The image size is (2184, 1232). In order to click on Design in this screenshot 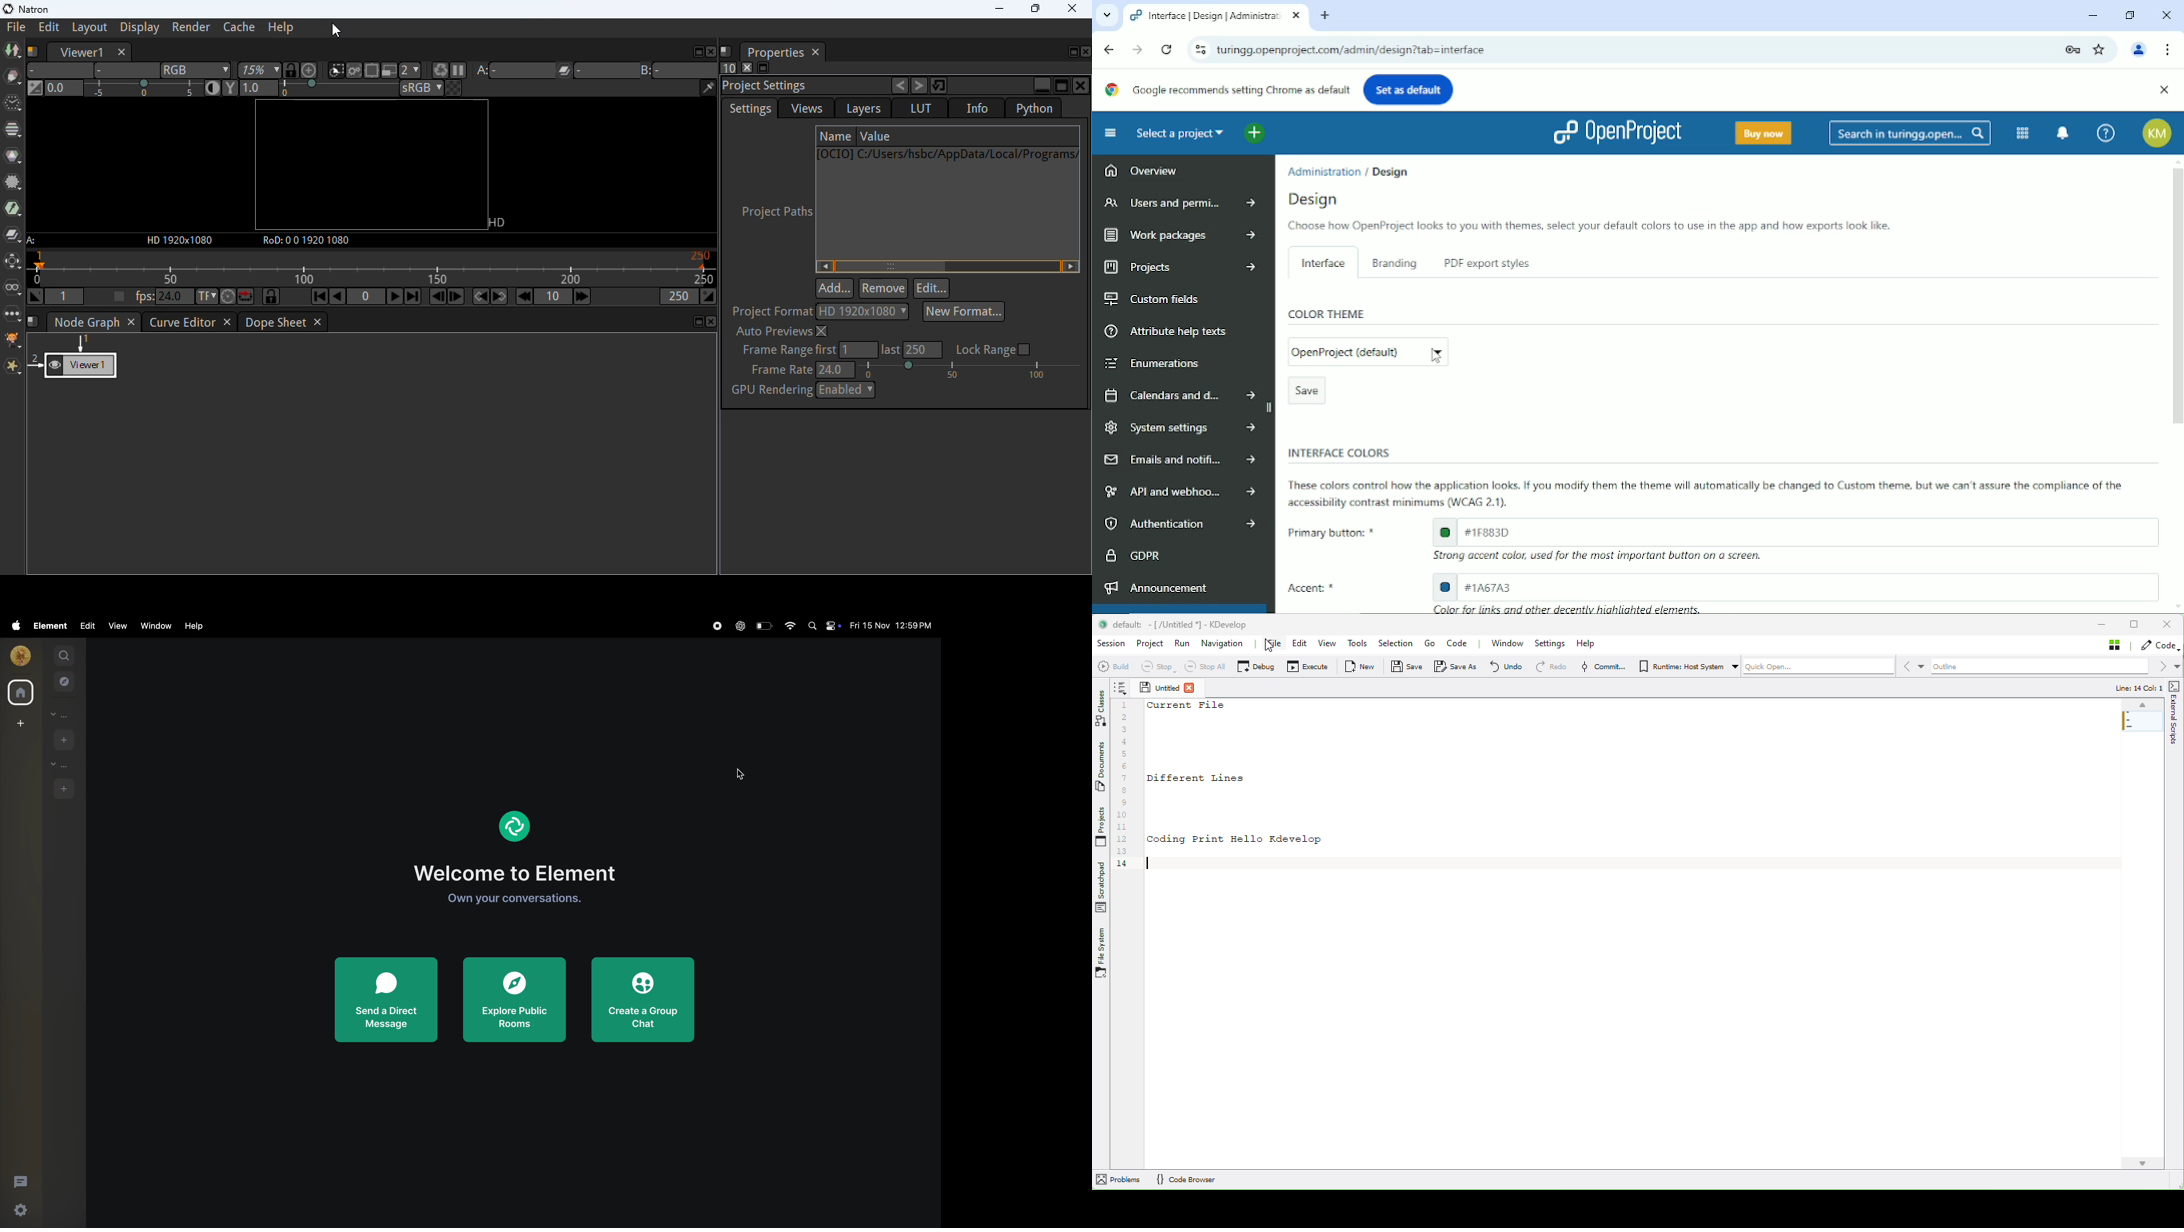, I will do `click(1318, 199)`.